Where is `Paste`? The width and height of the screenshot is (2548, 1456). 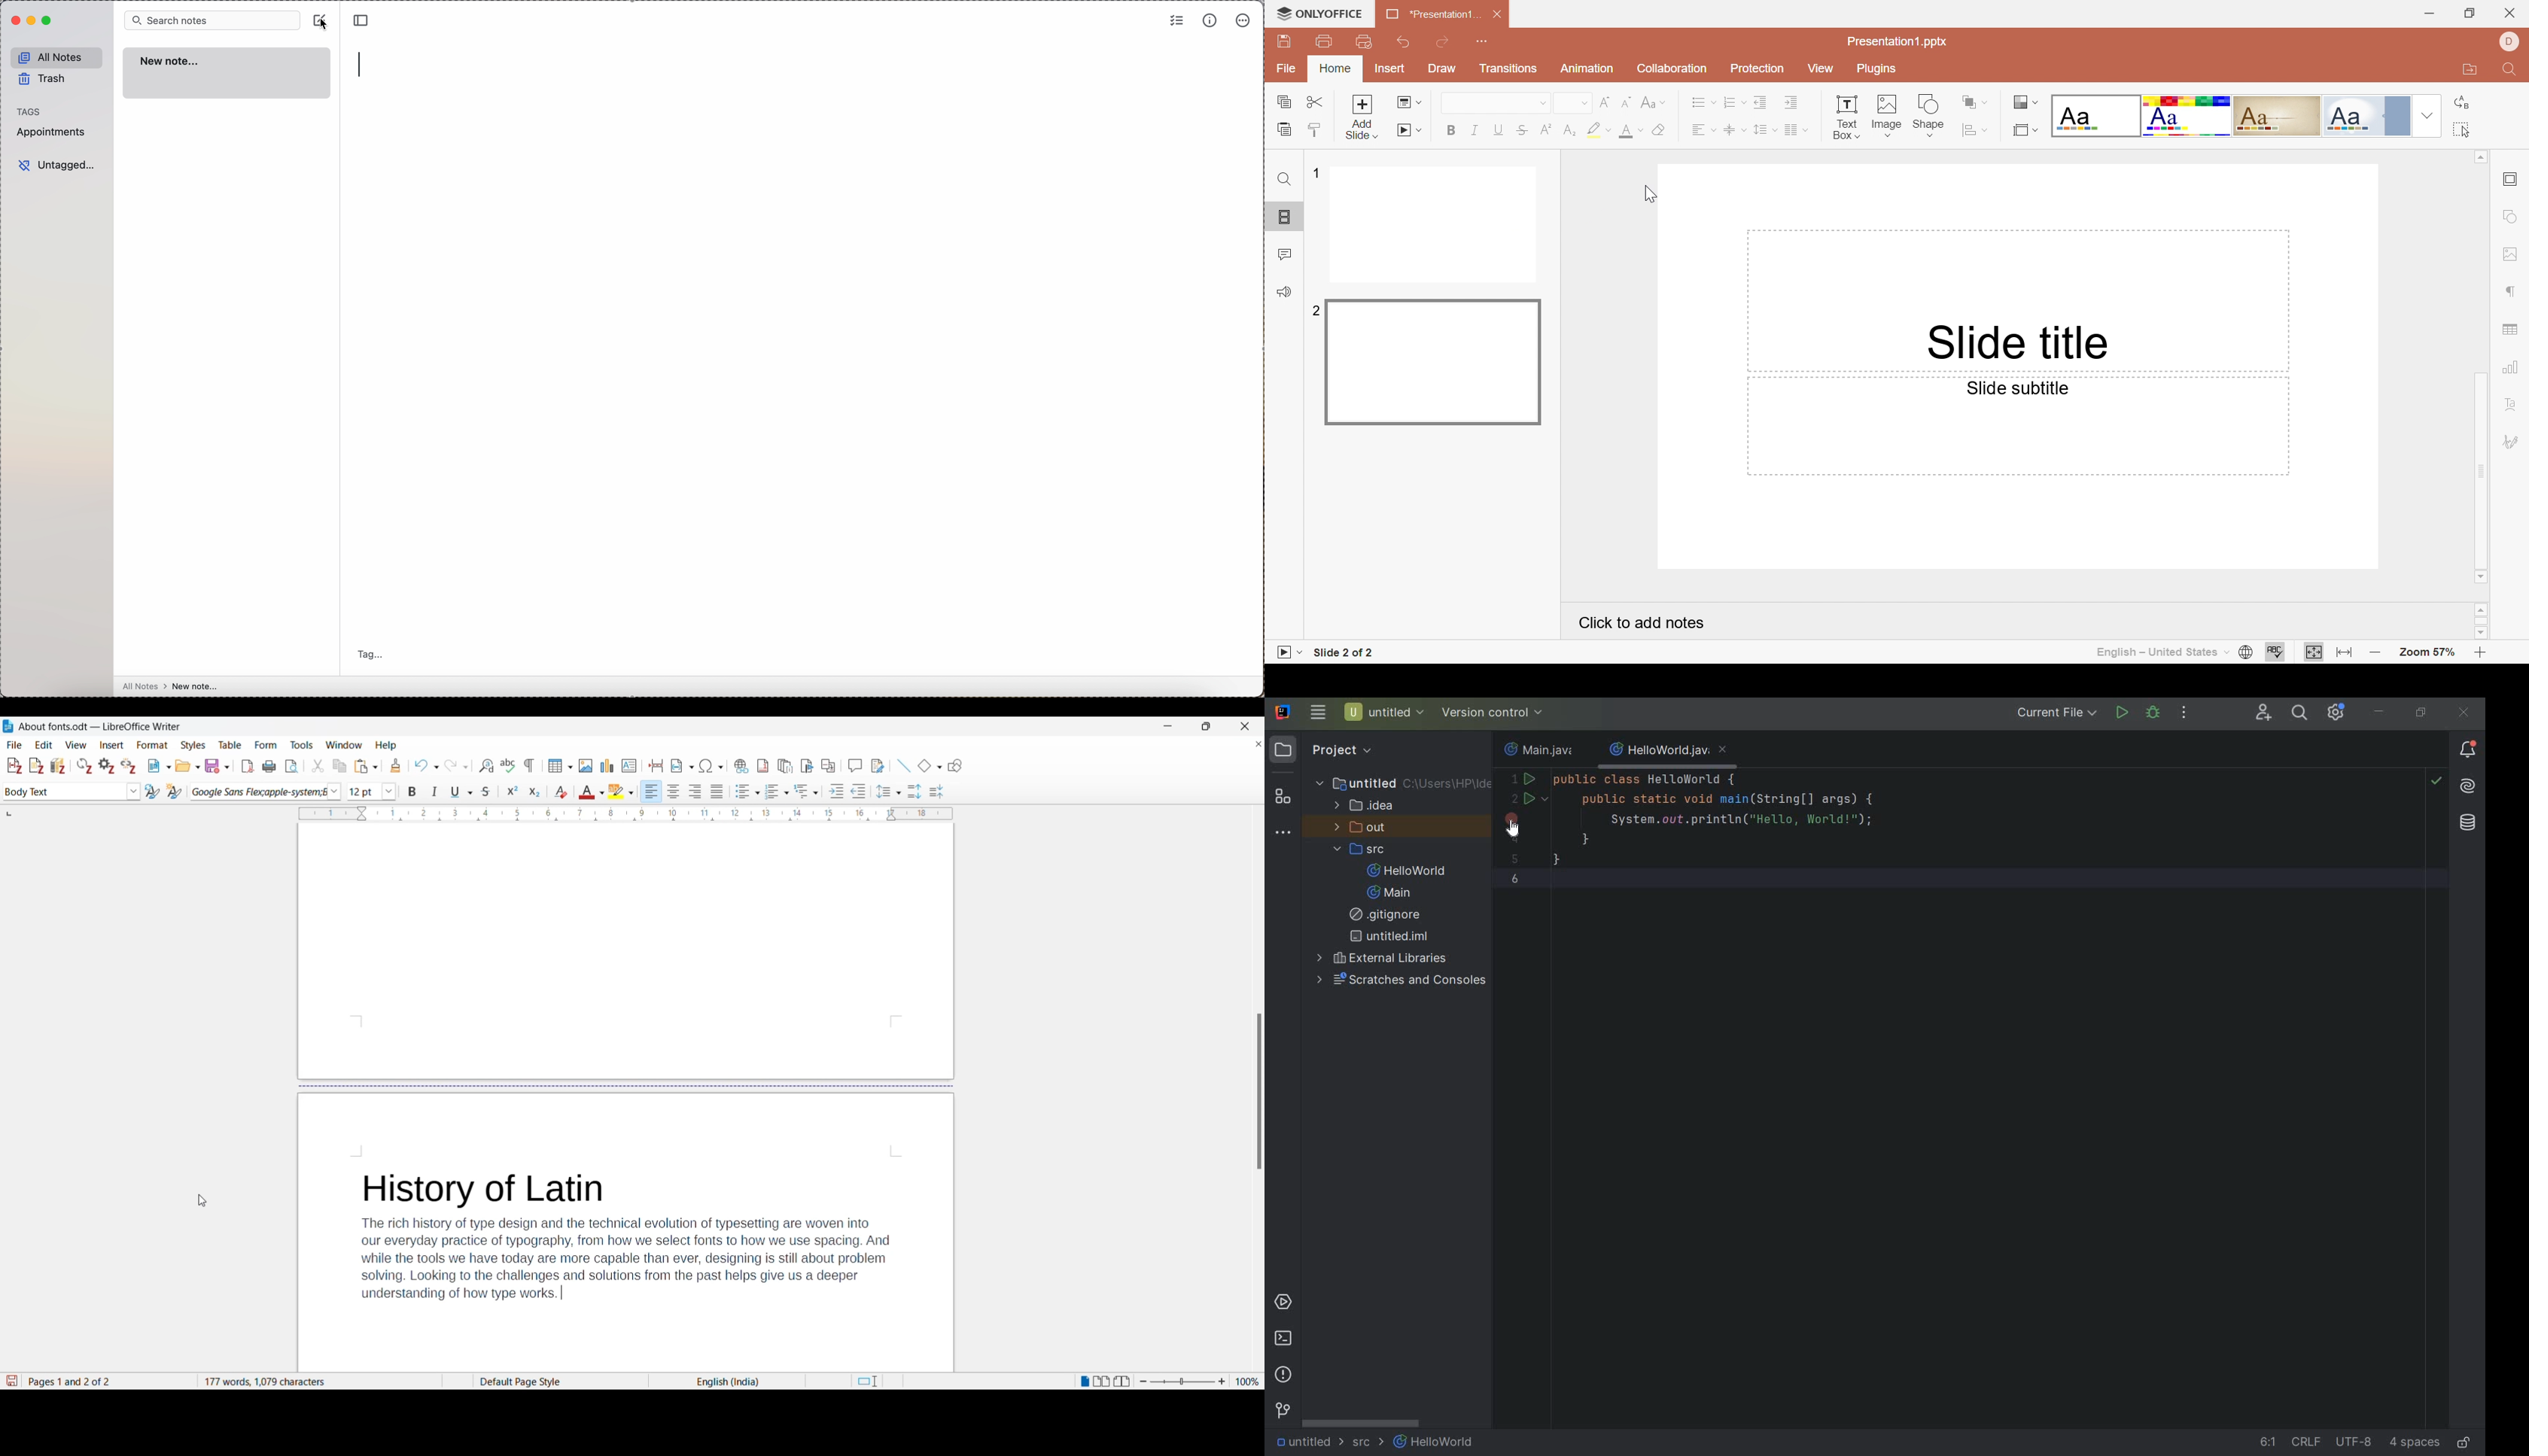 Paste is located at coordinates (1282, 130).